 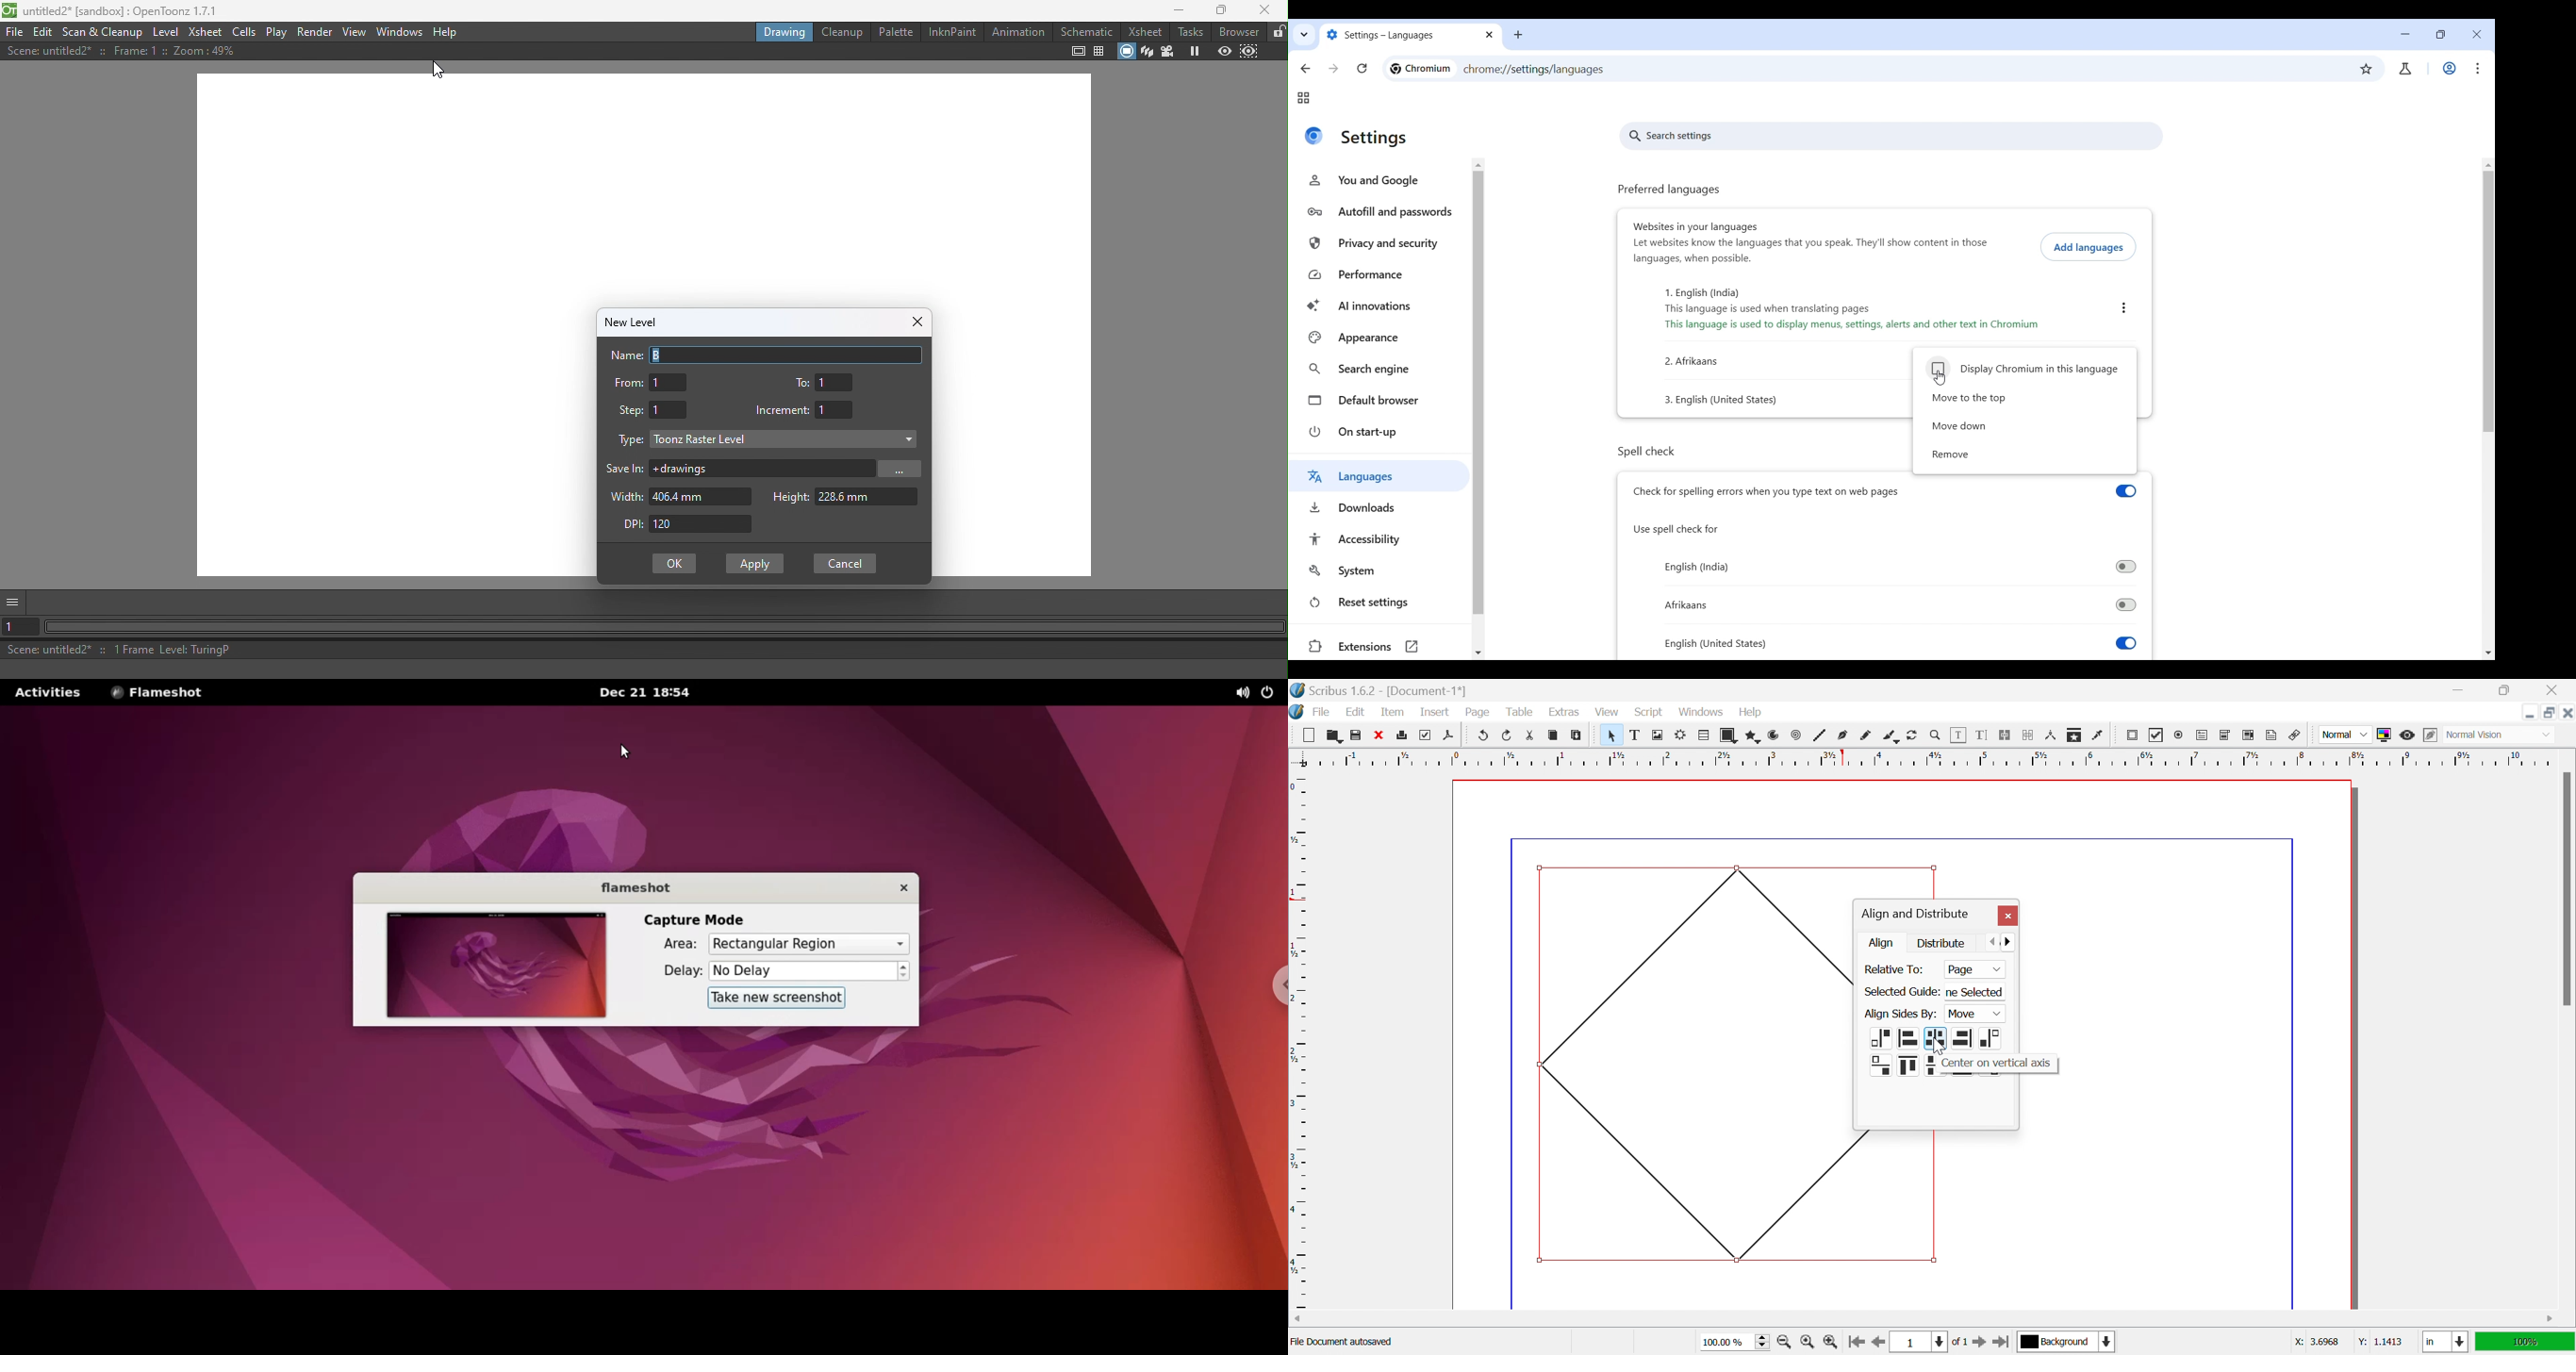 I want to click on Page, so click(x=1974, y=970).